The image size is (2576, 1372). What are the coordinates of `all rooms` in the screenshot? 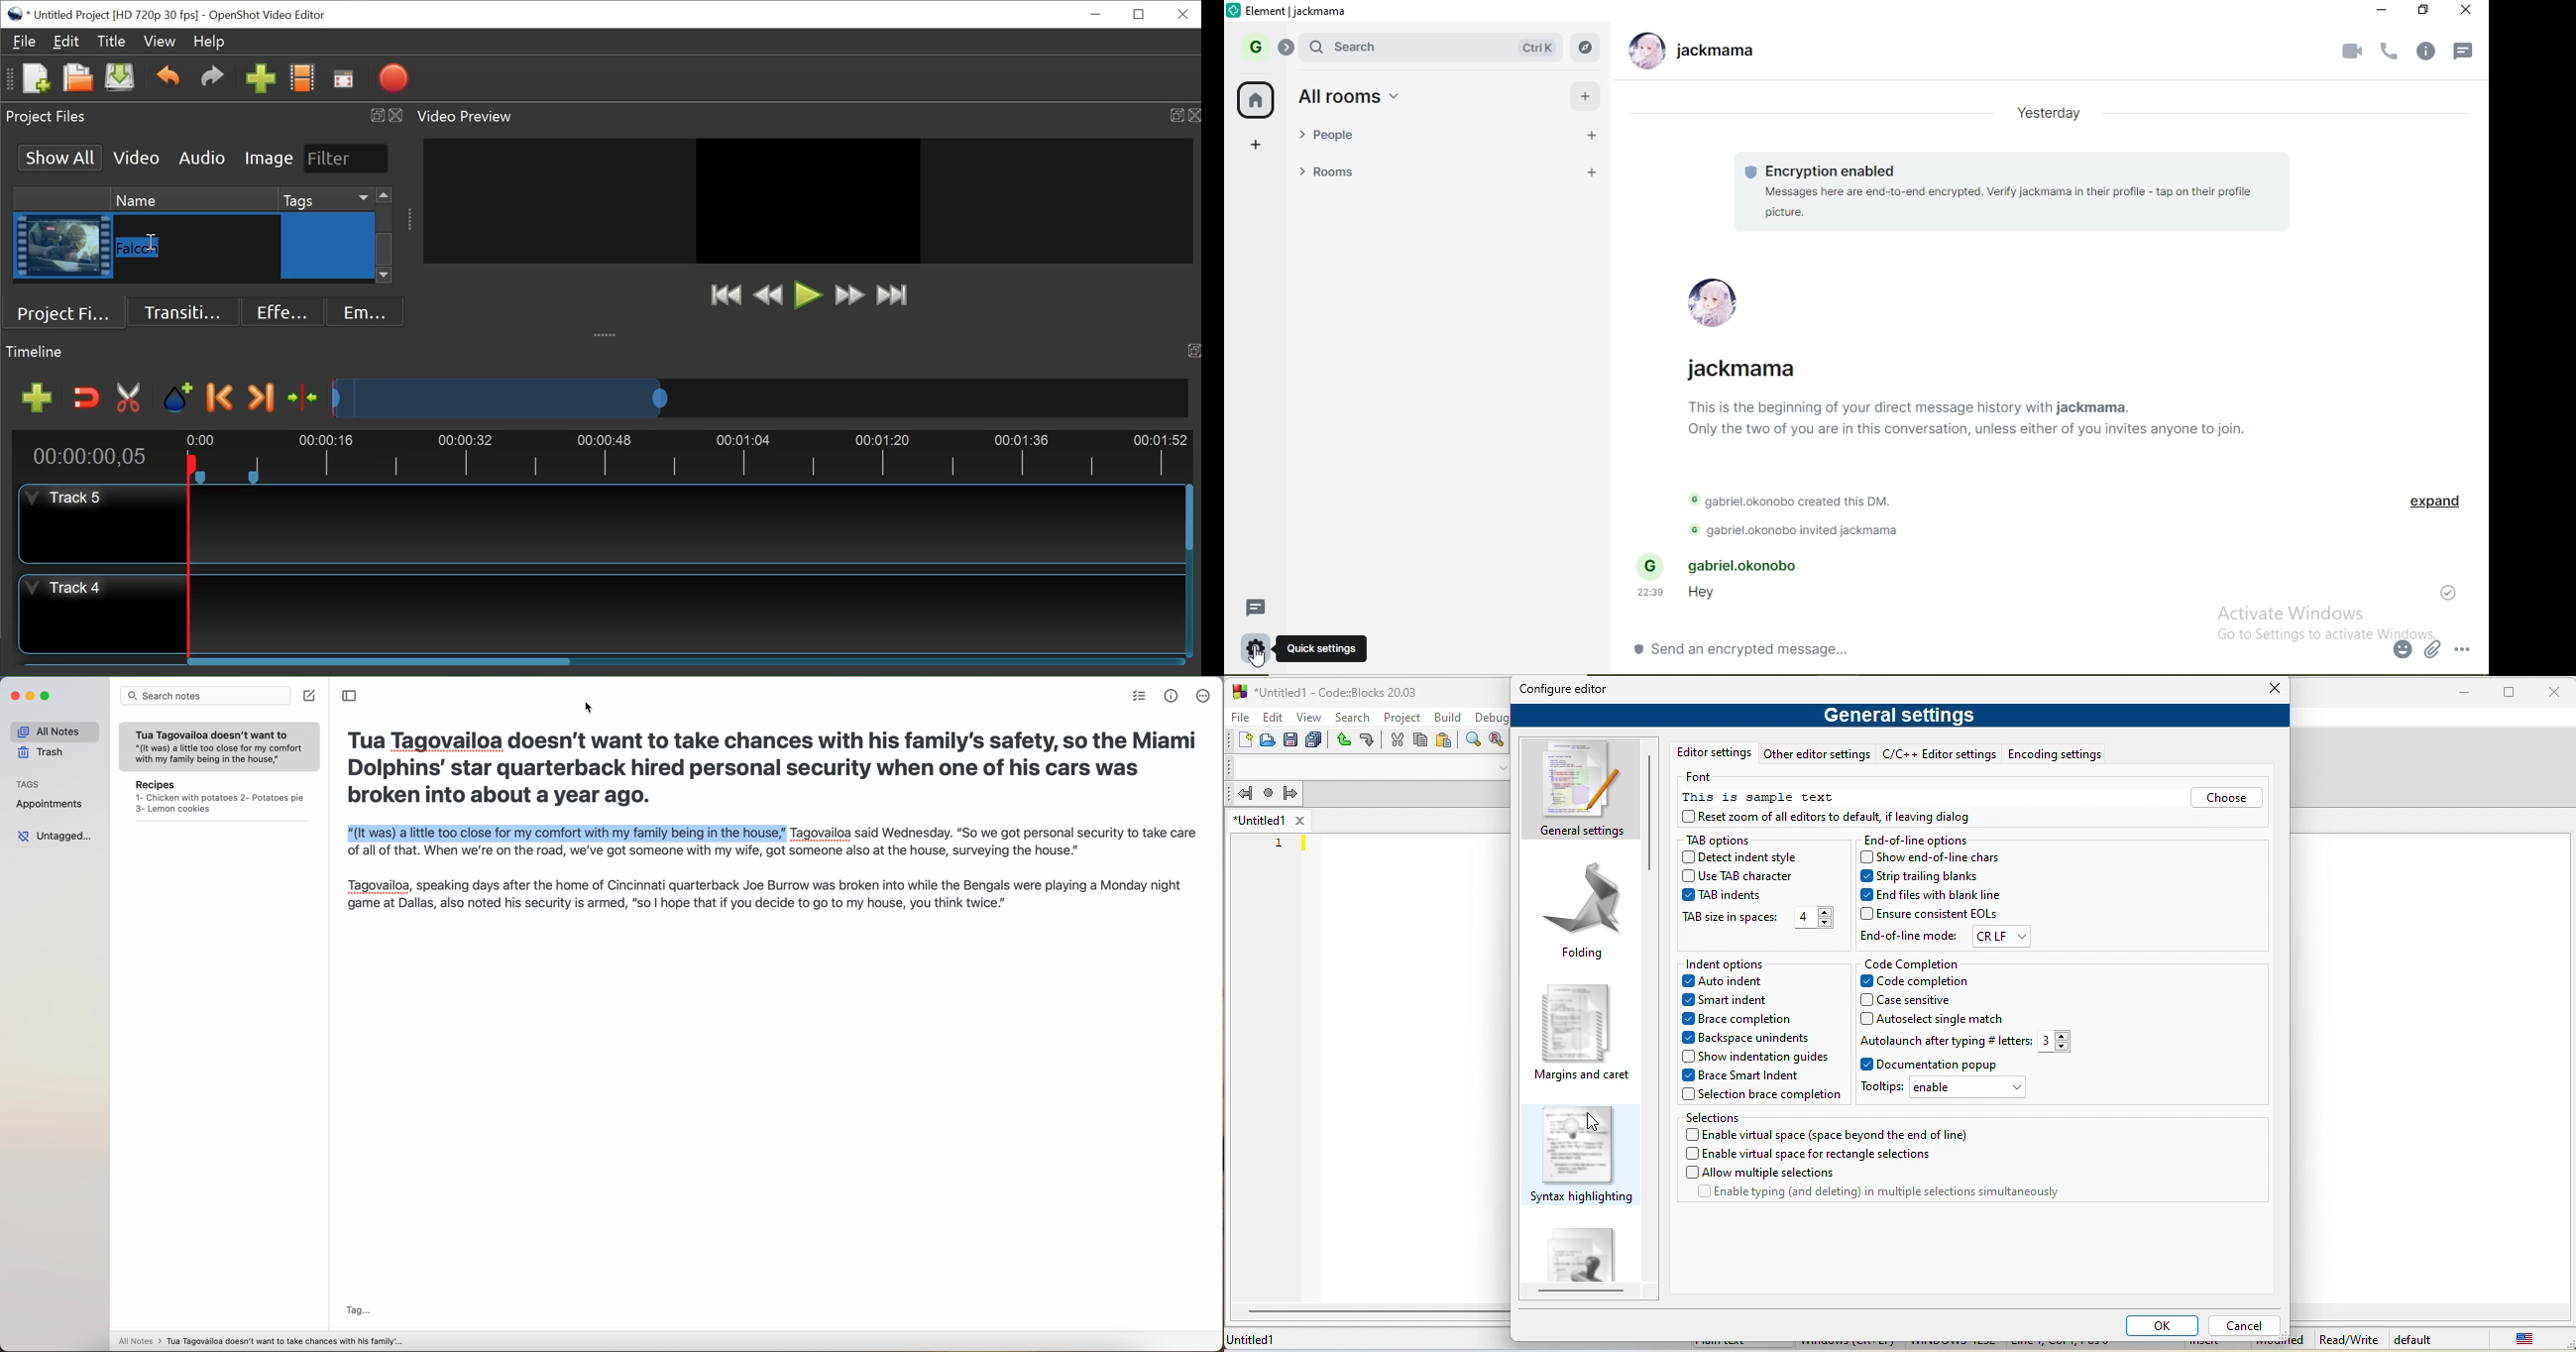 It's located at (1352, 96).